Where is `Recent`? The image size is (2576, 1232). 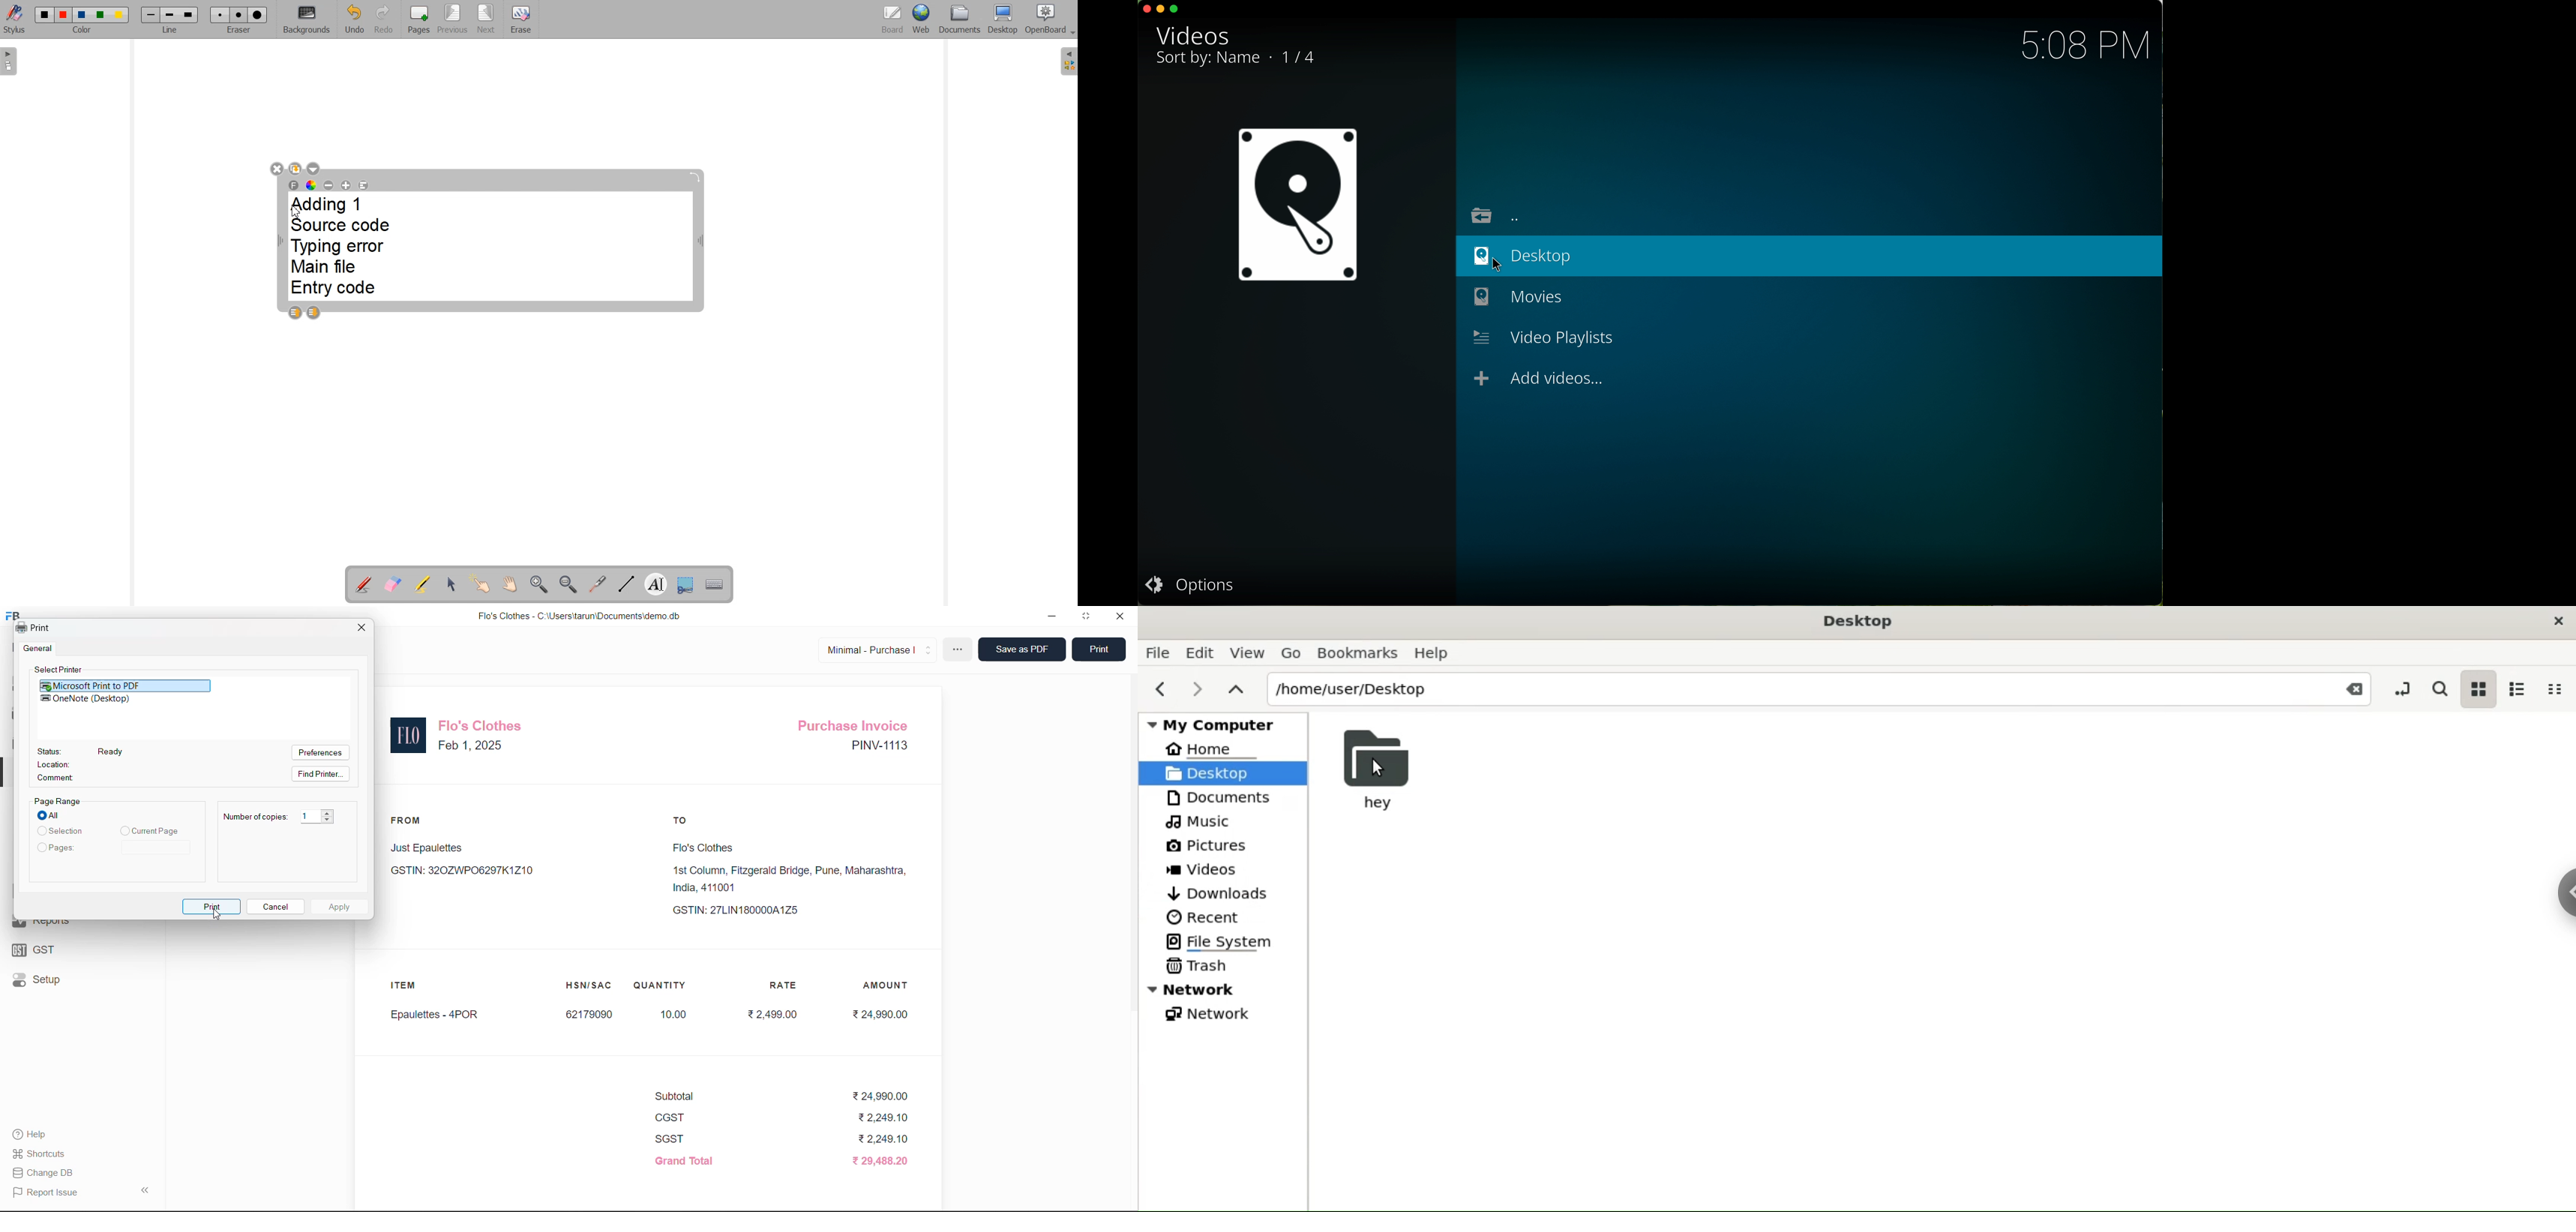
Recent is located at coordinates (1206, 918).